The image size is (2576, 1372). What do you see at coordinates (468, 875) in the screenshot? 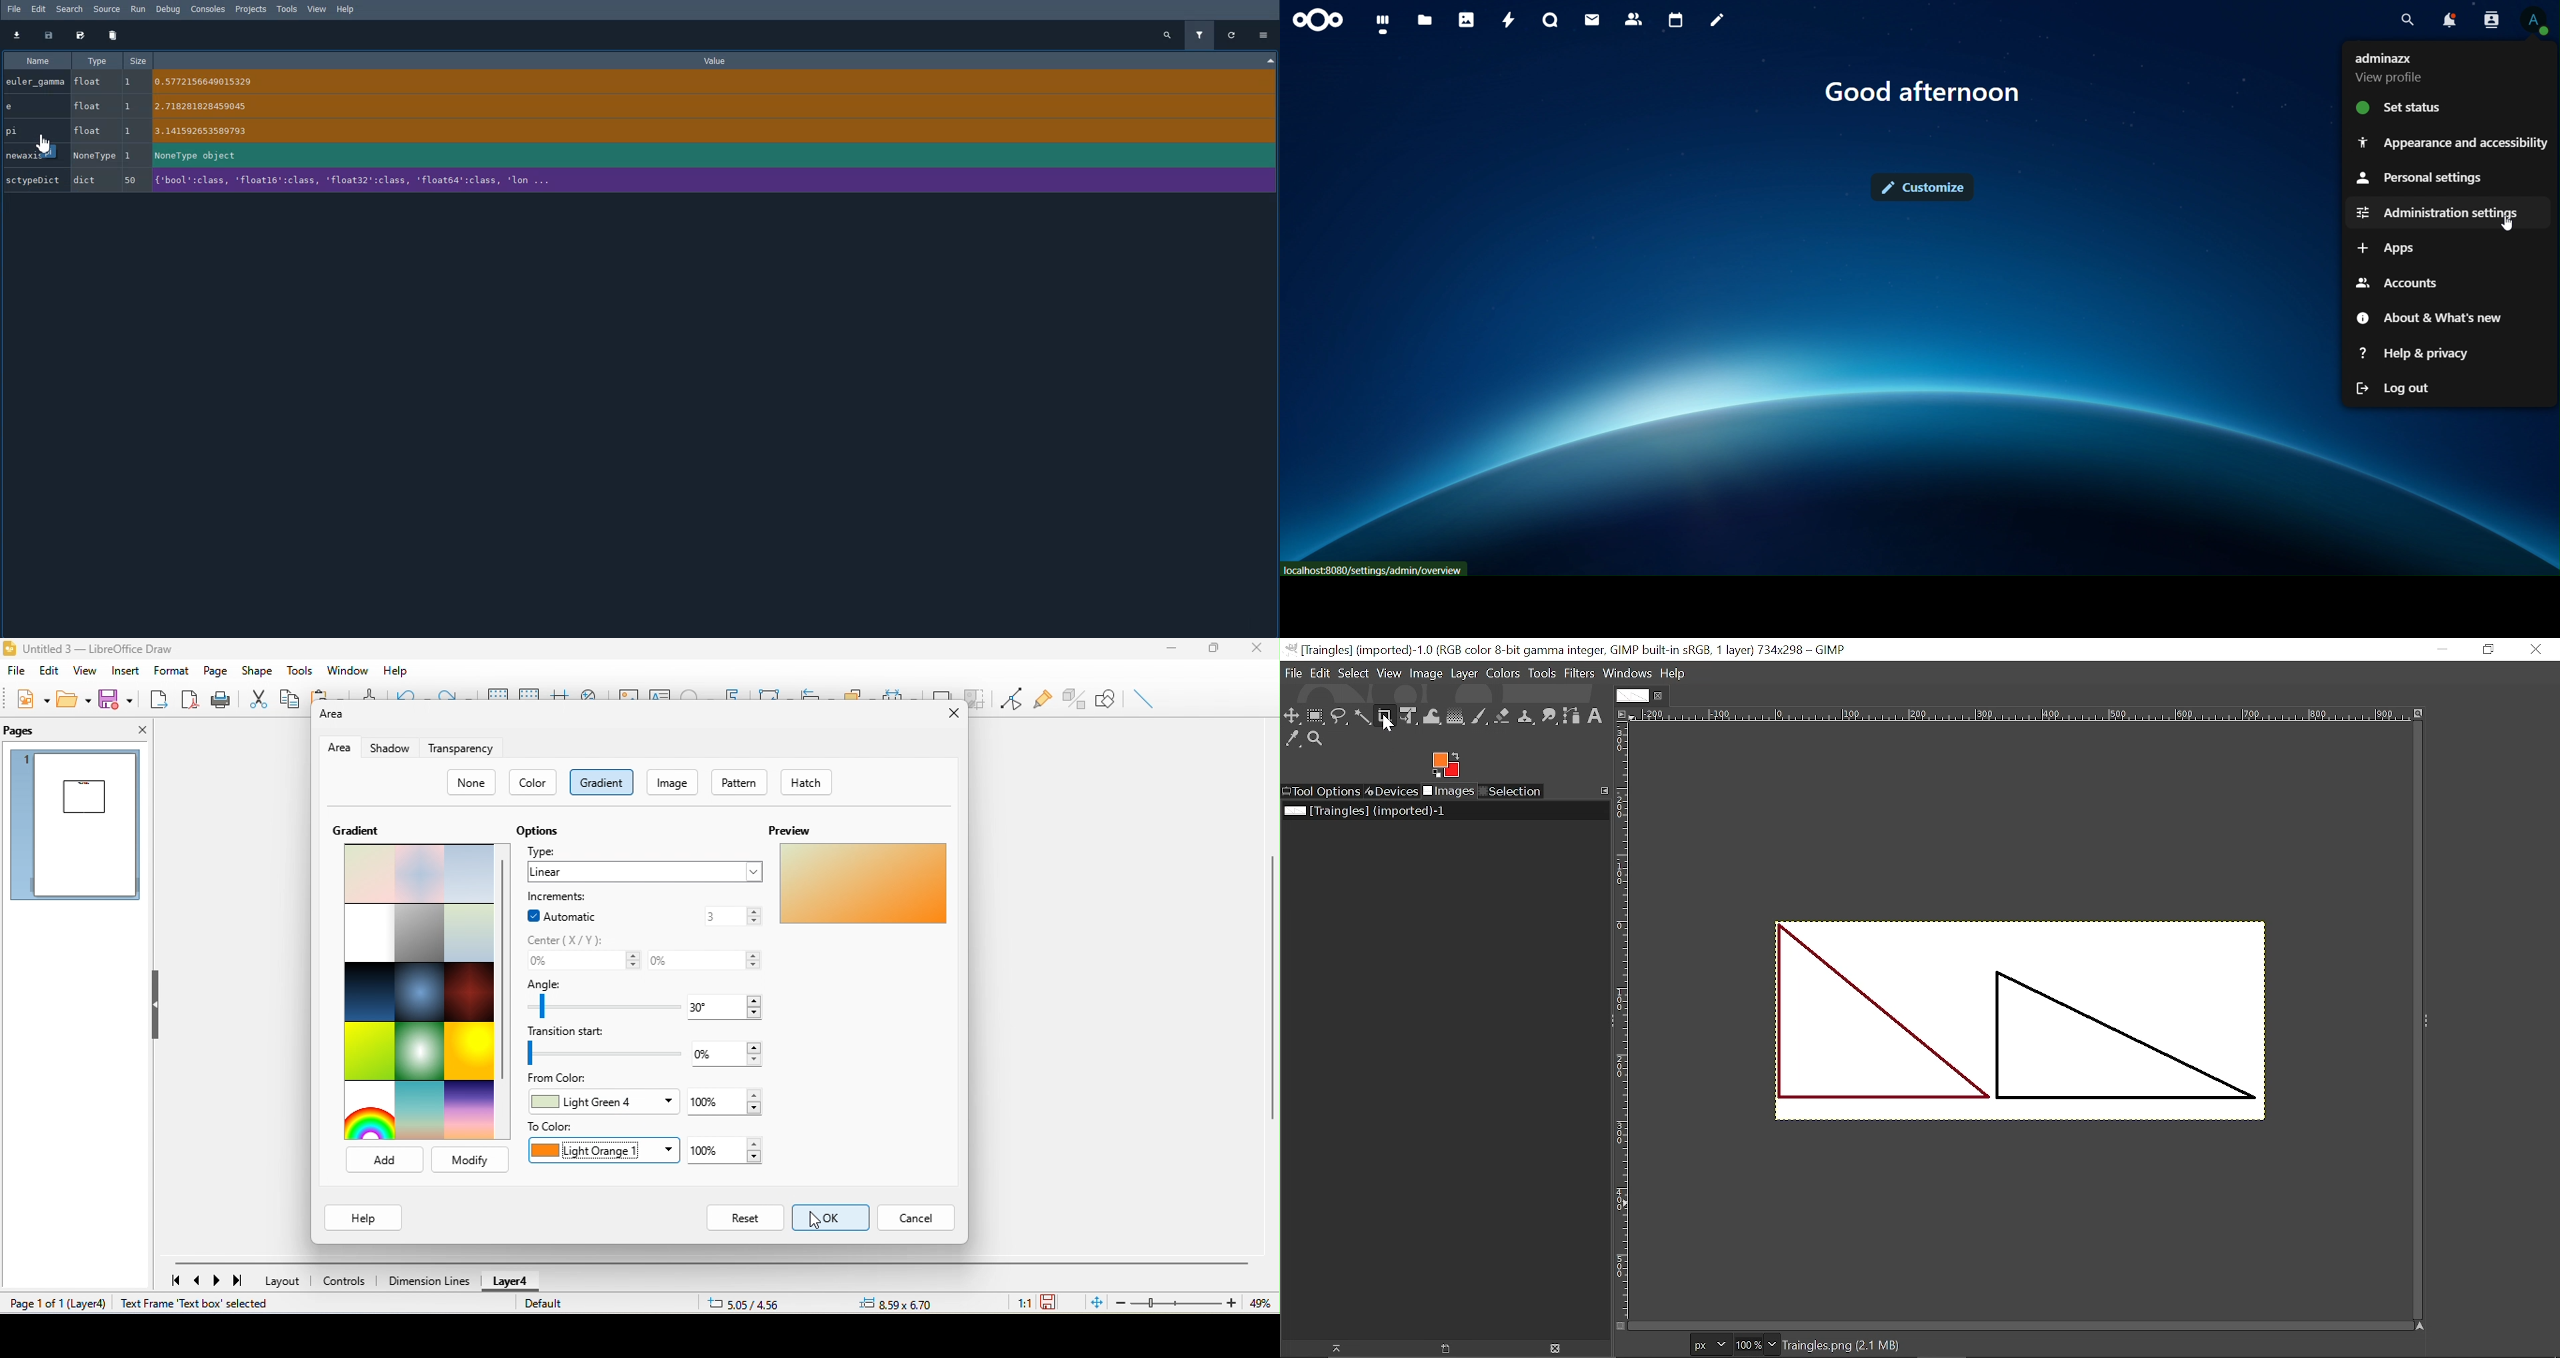
I see `blue touch` at bounding box center [468, 875].